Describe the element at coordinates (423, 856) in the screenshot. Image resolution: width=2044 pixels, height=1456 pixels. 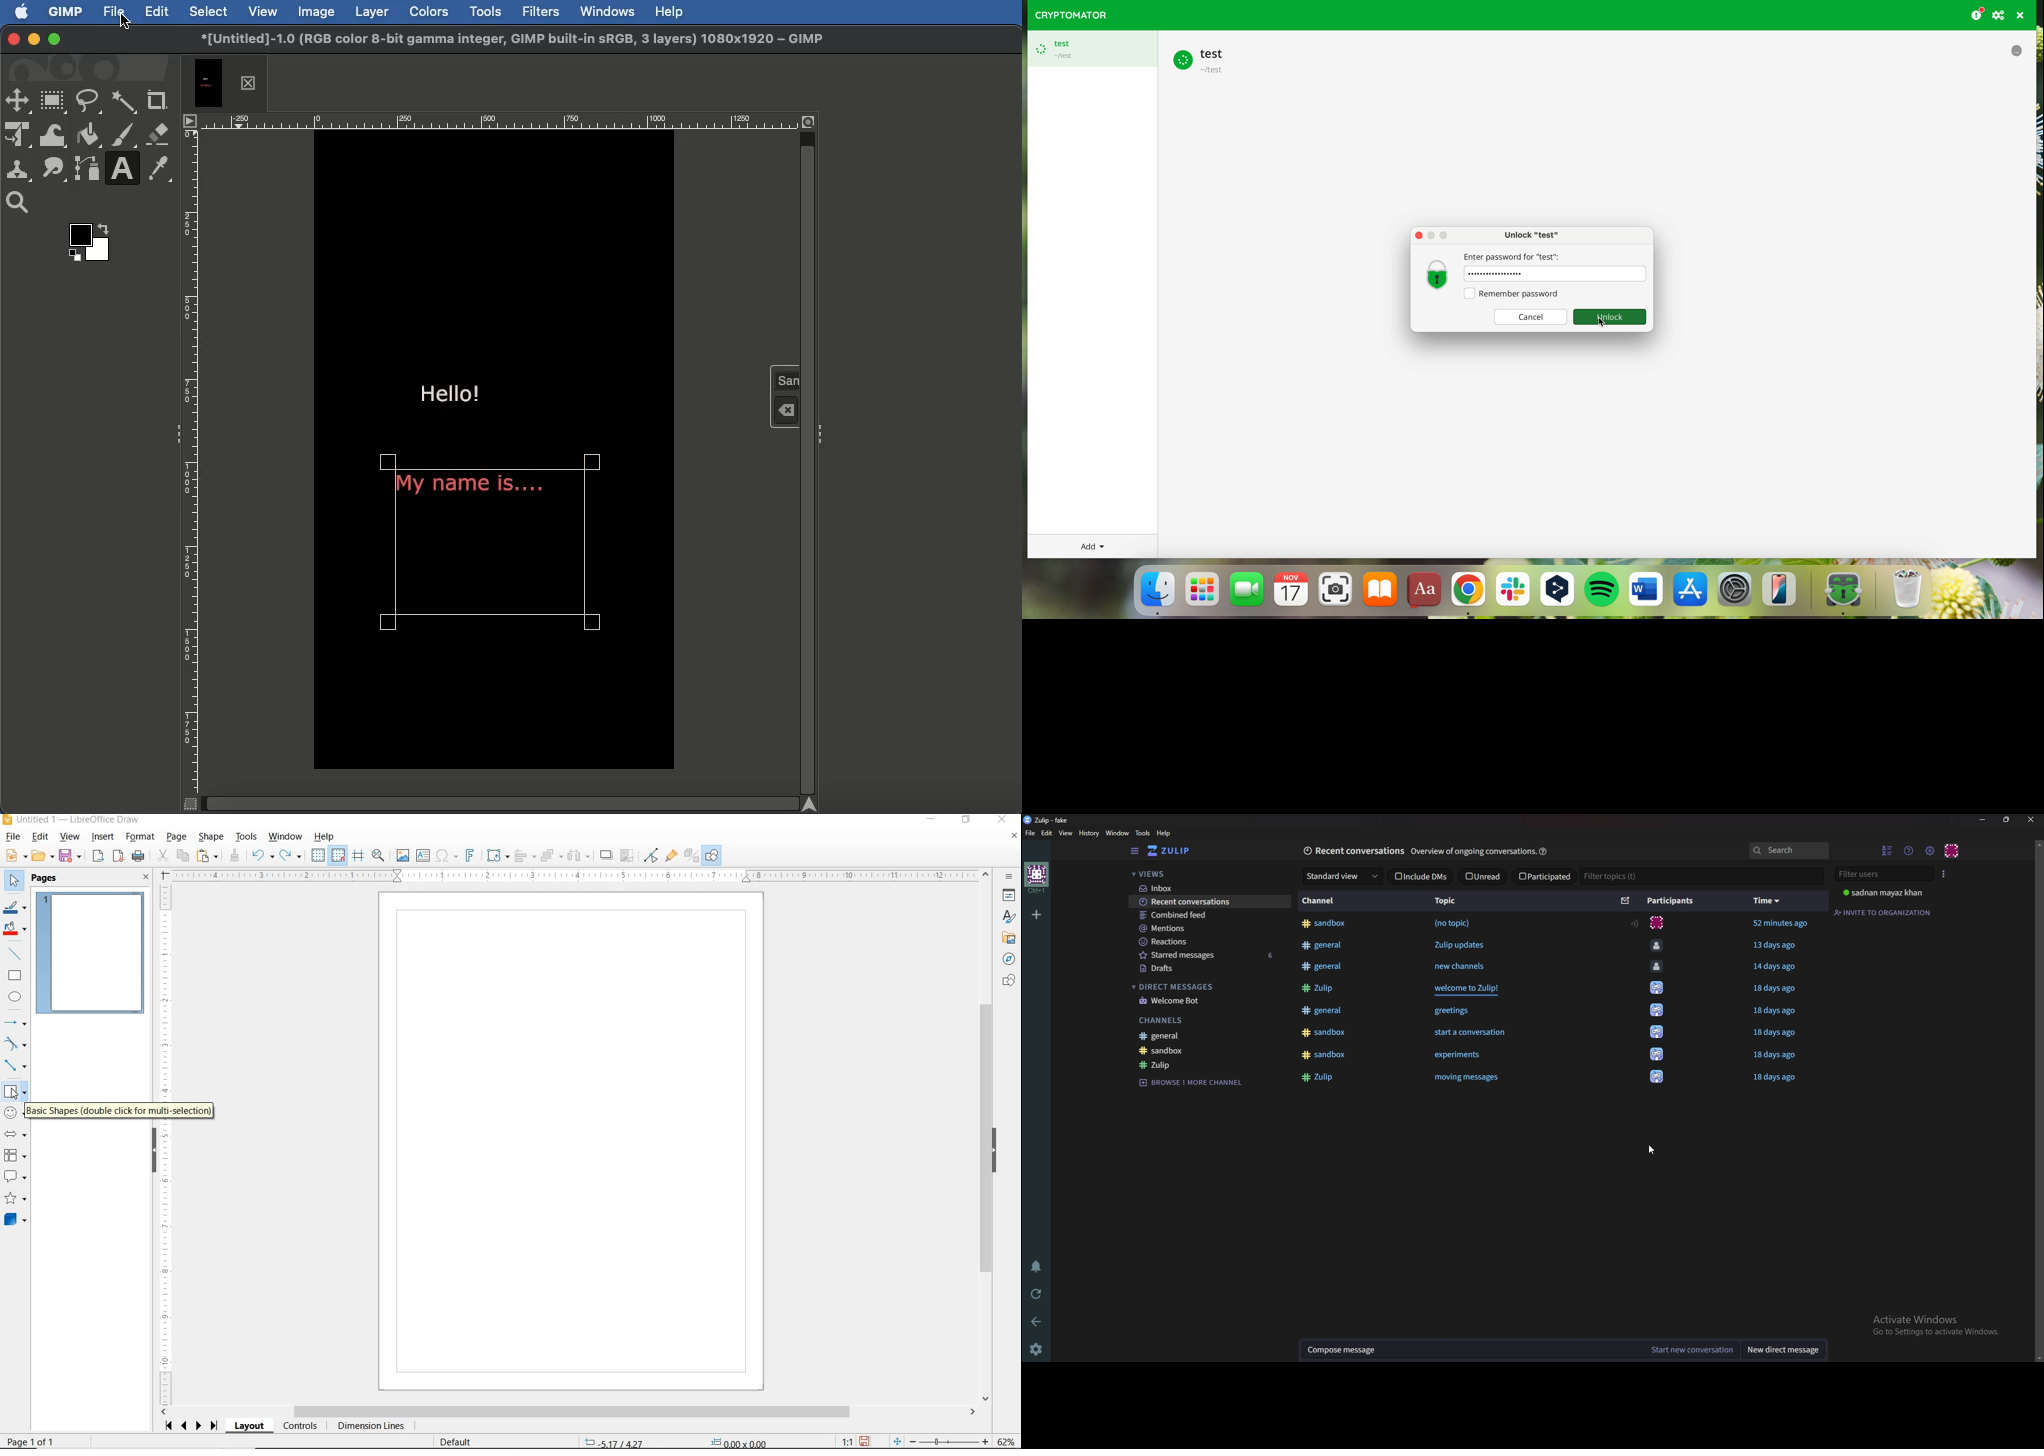
I see `INSERT TEXT BOX` at that location.